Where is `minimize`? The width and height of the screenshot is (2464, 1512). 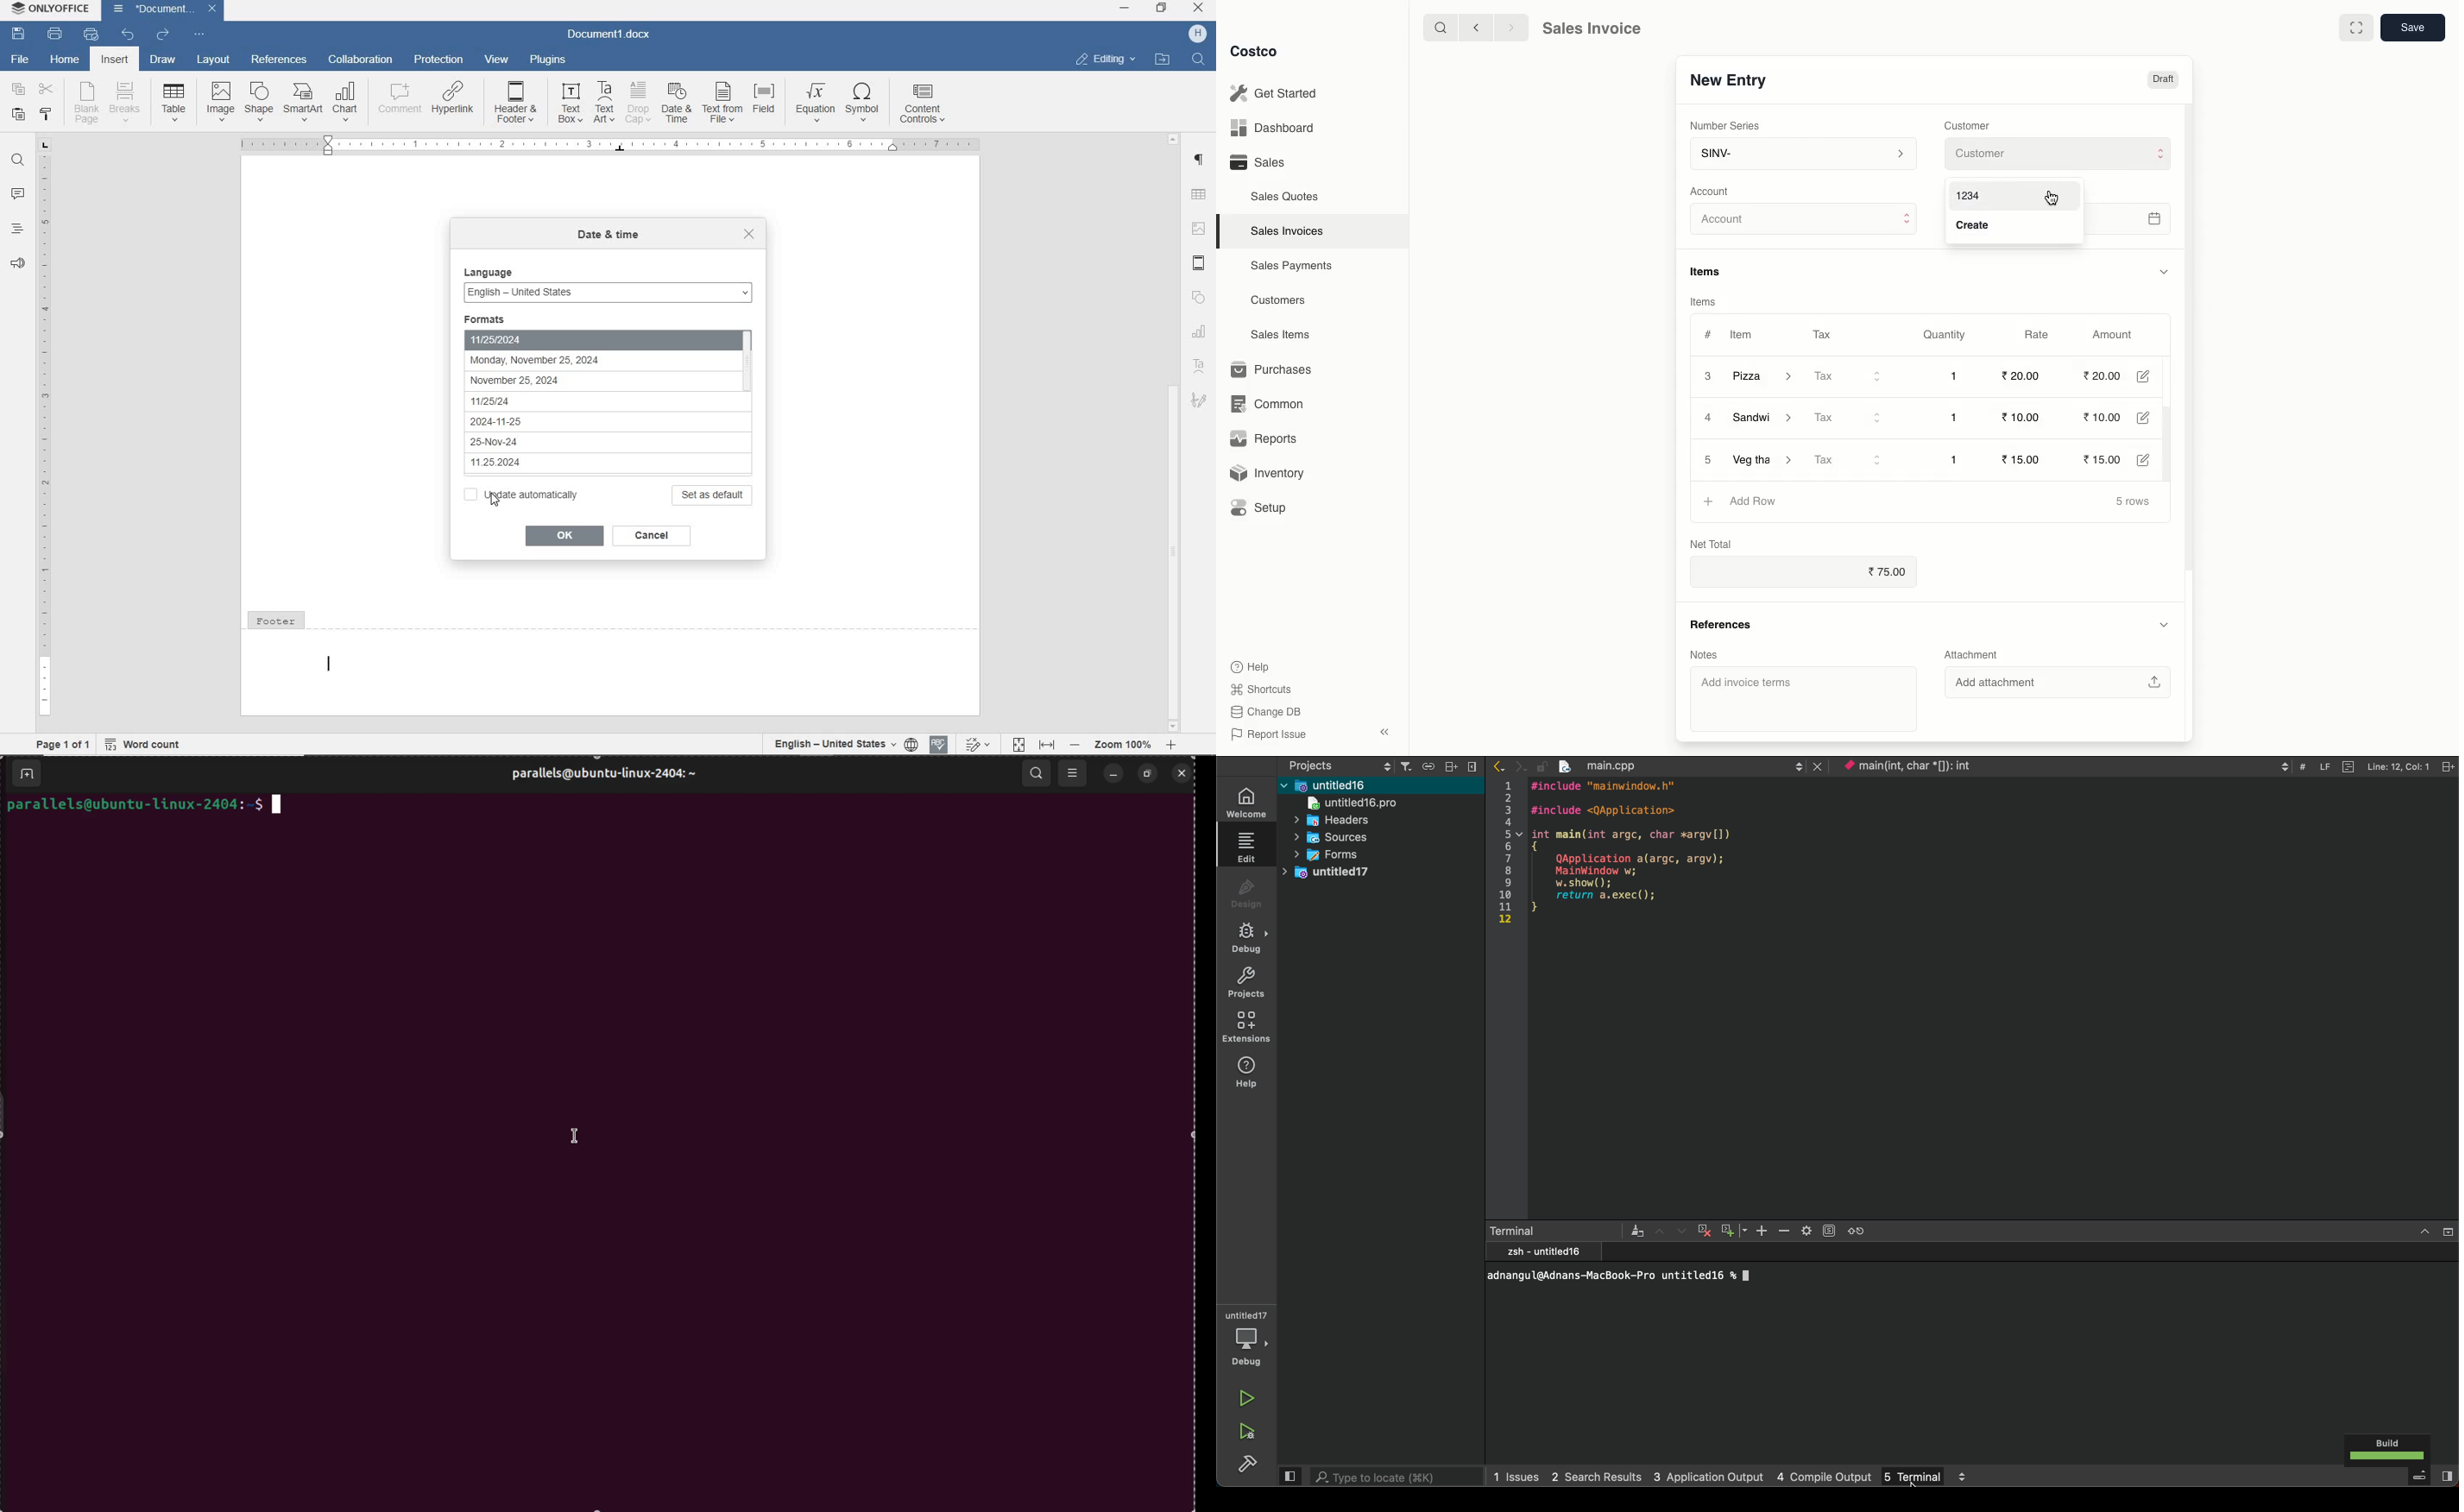
minimize is located at coordinates (1112, 774).